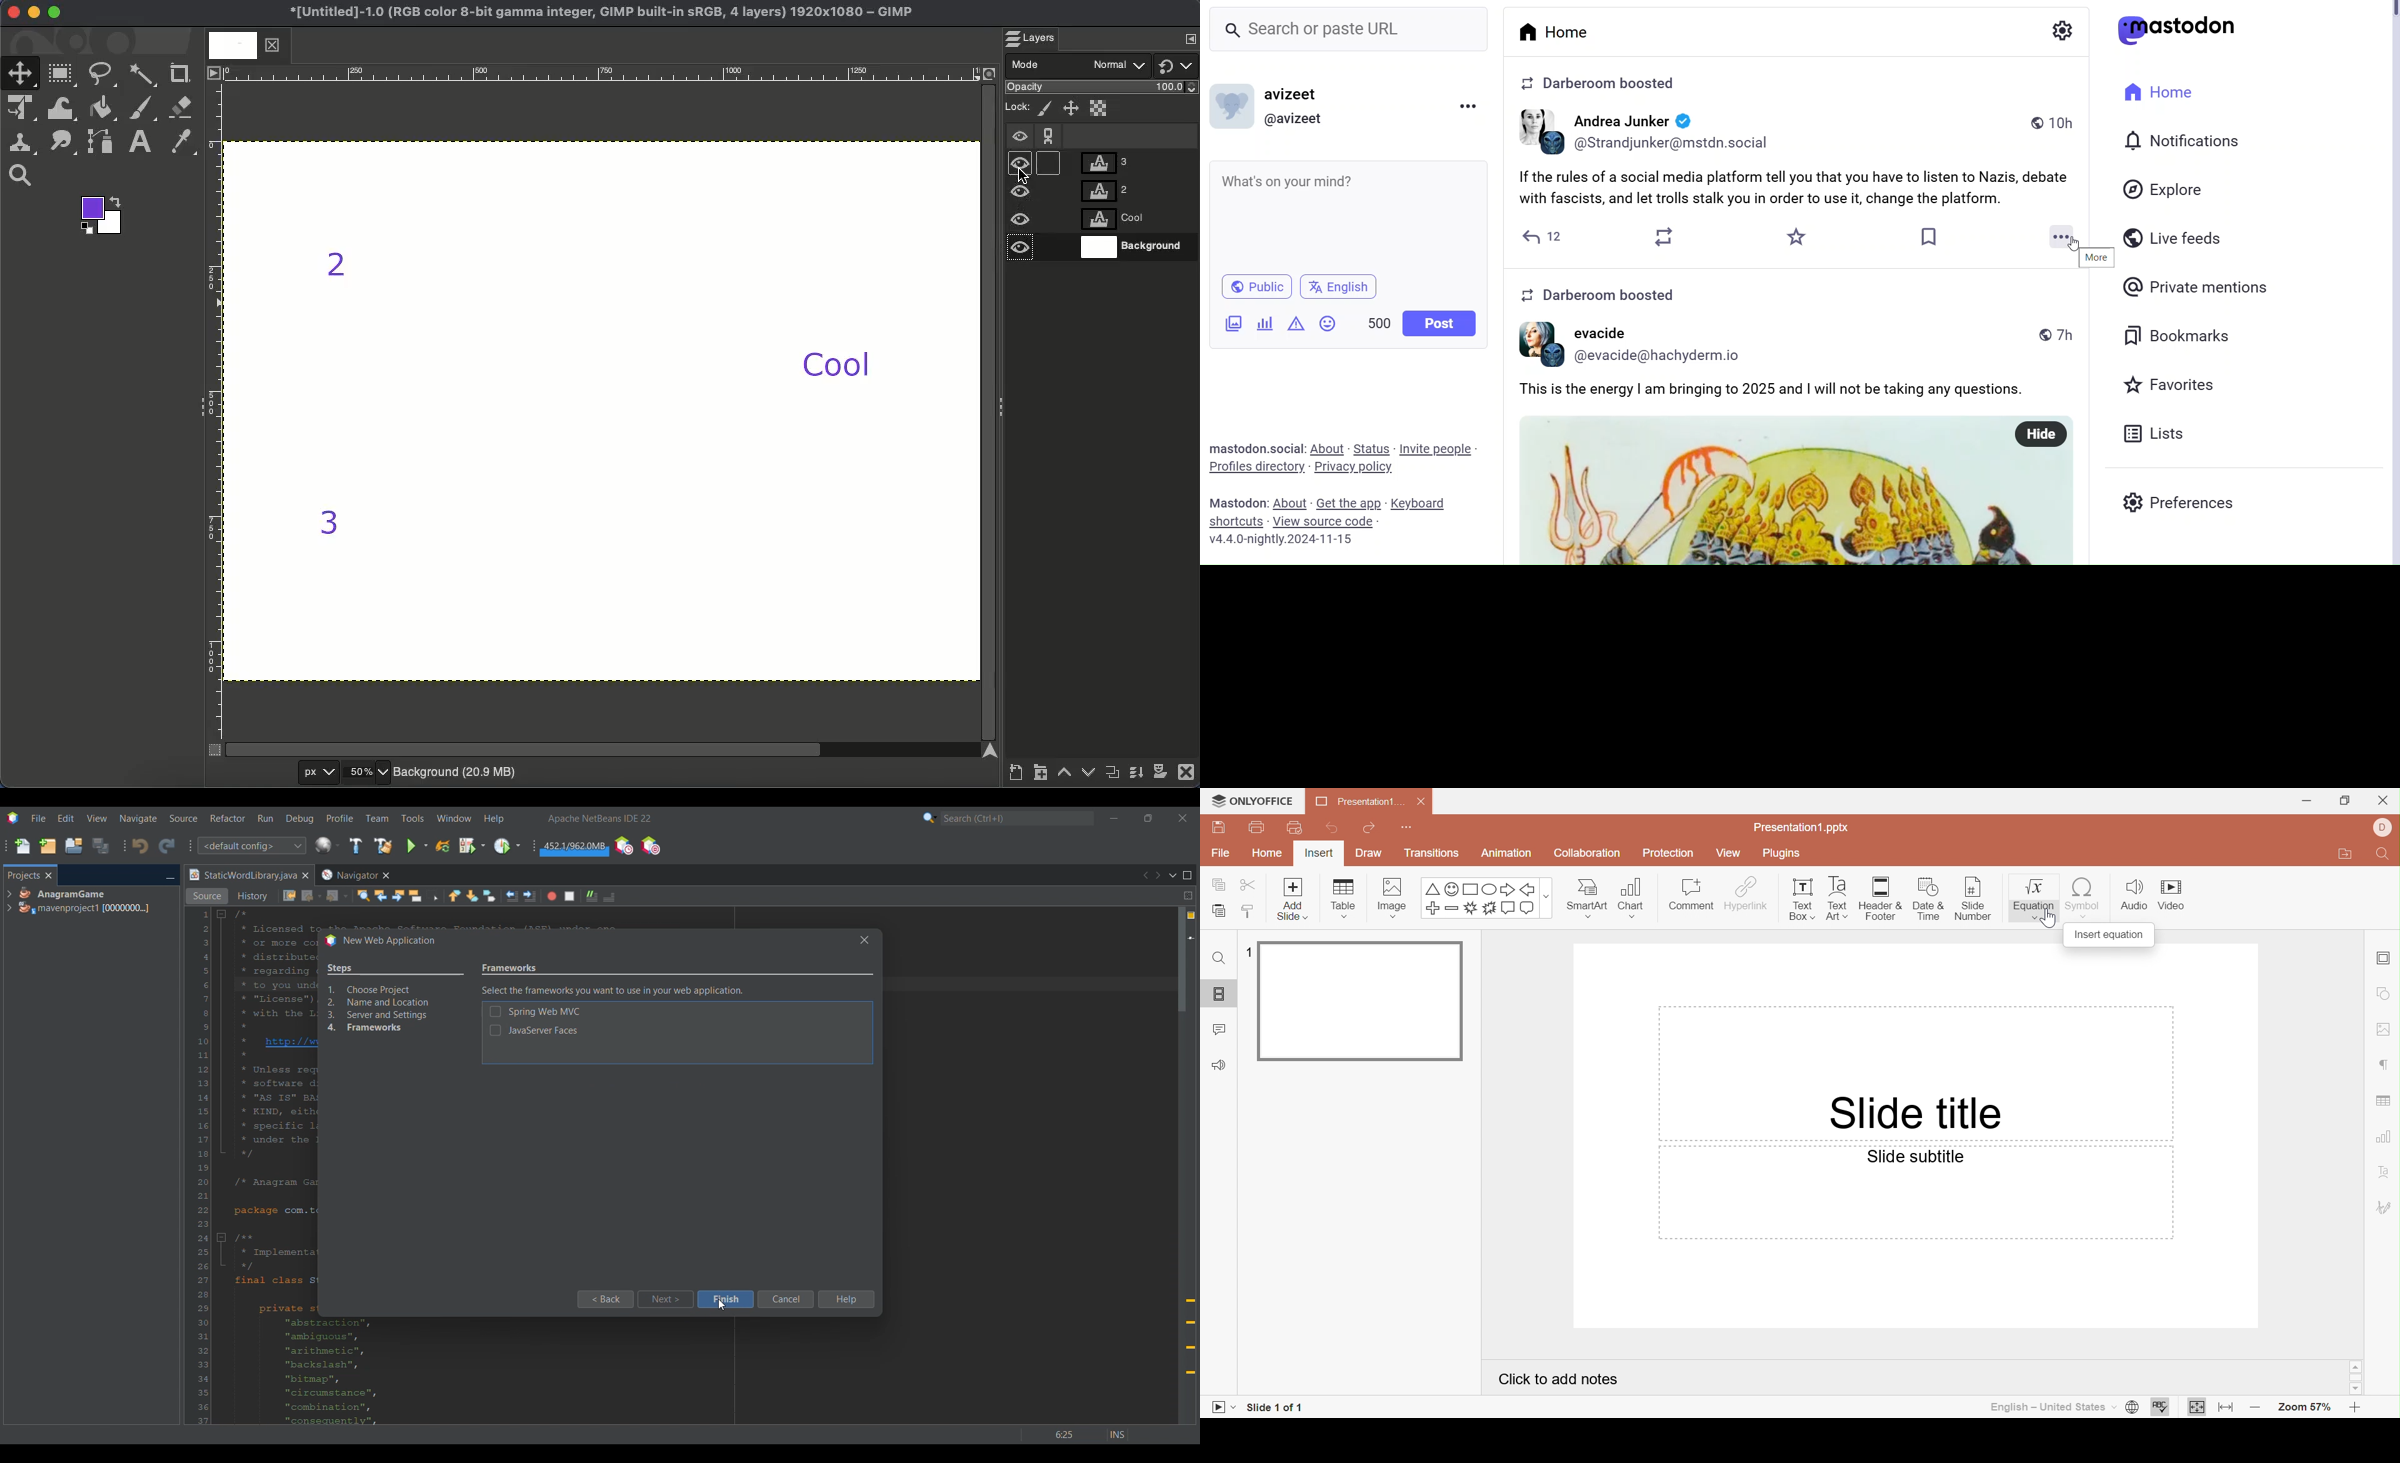 The image size is (2408, 1484). I want to click on Slide number, so click(1975, 898).